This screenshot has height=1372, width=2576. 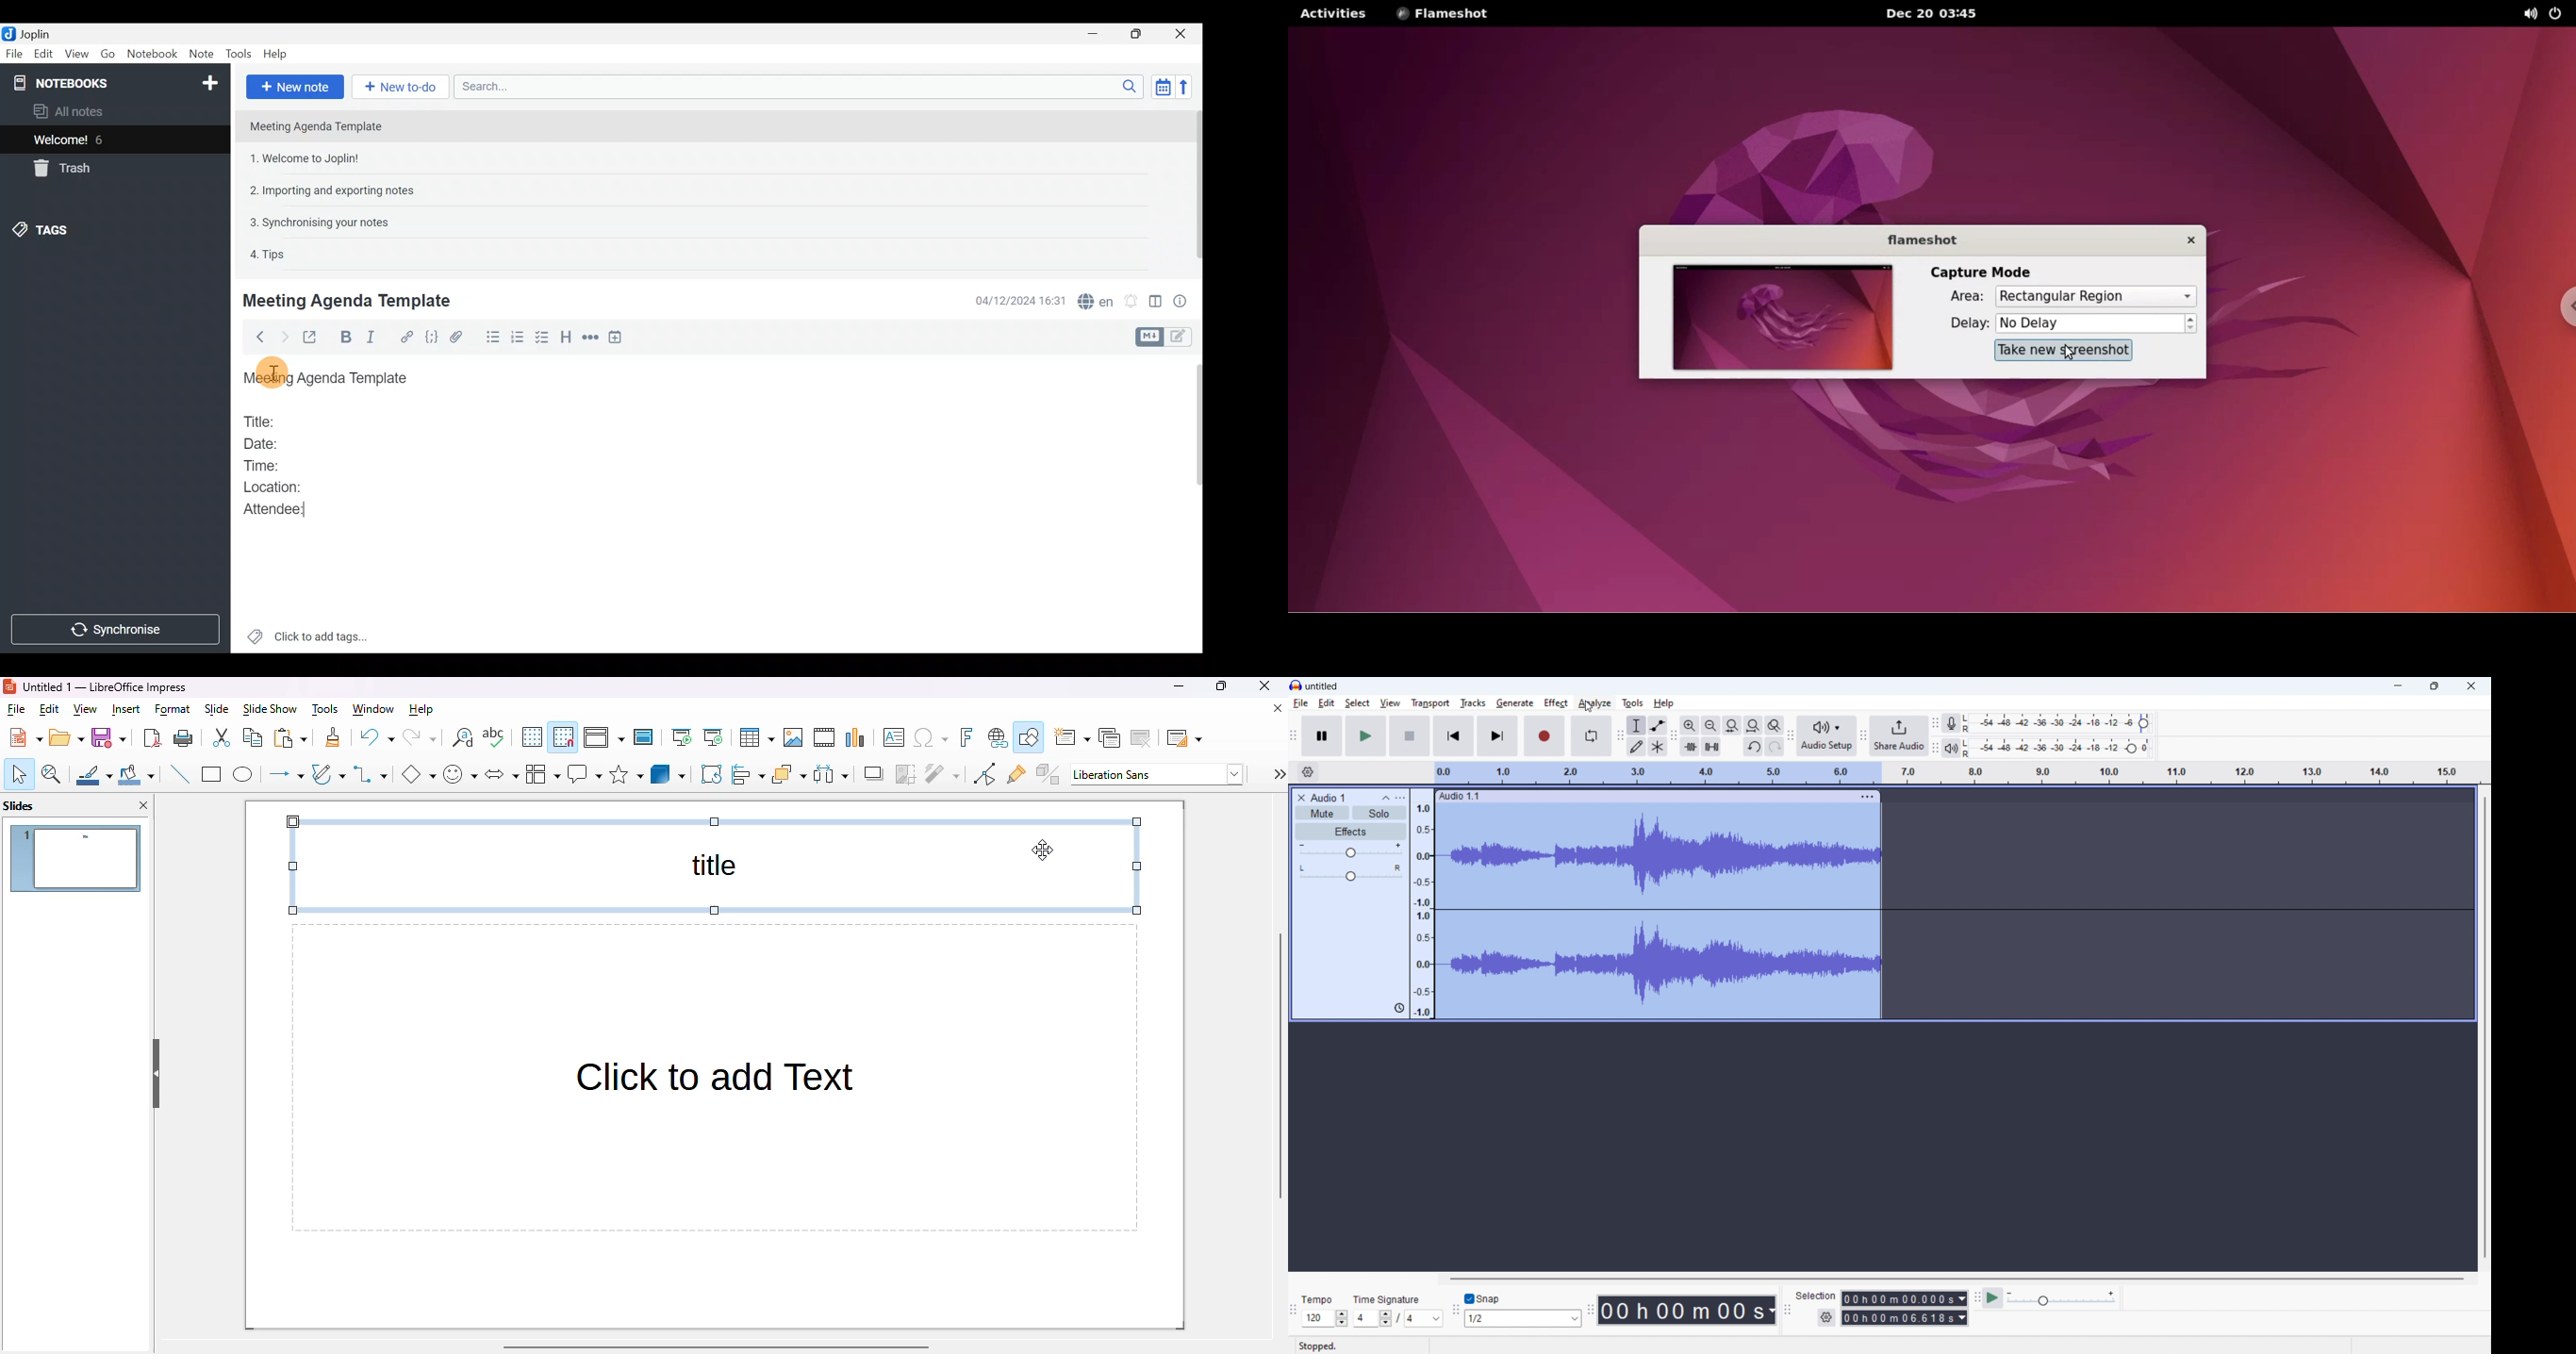 What do you see at coordinates (1658, 746) in the screenshot?
I see `multi tool` at bounding box center [1658, 746].